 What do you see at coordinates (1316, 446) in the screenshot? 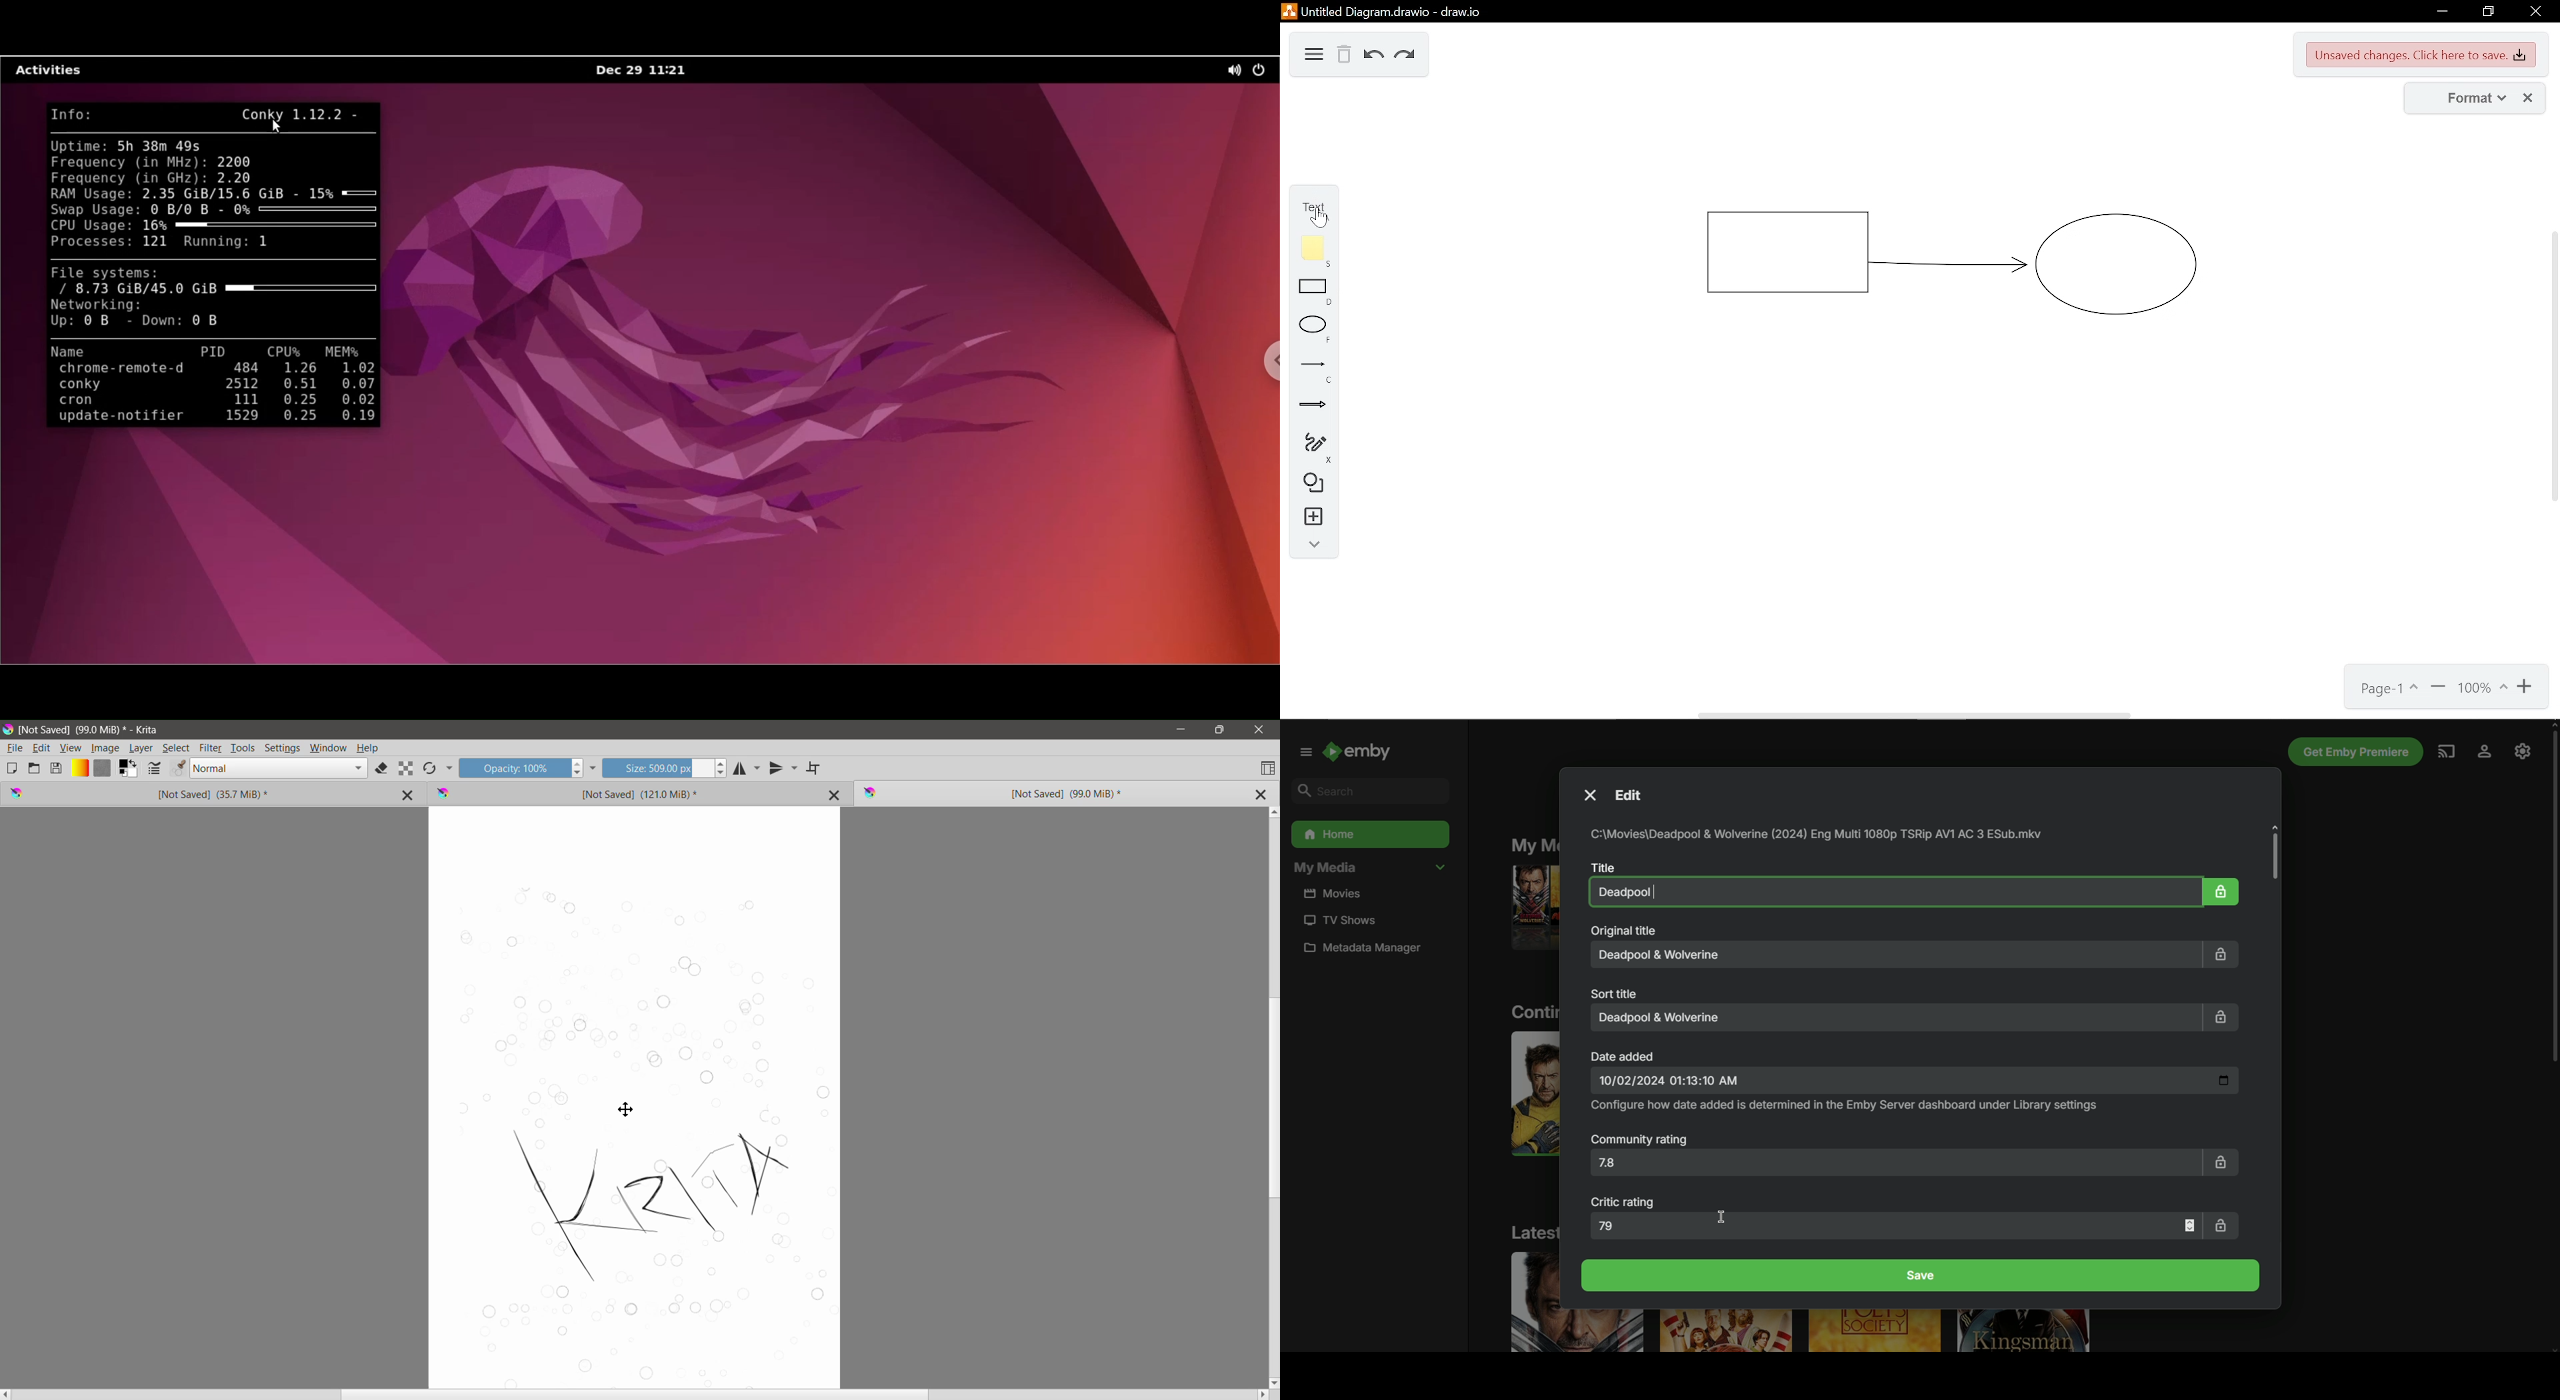
I see `freehand` at bounding box center [1316, 446].